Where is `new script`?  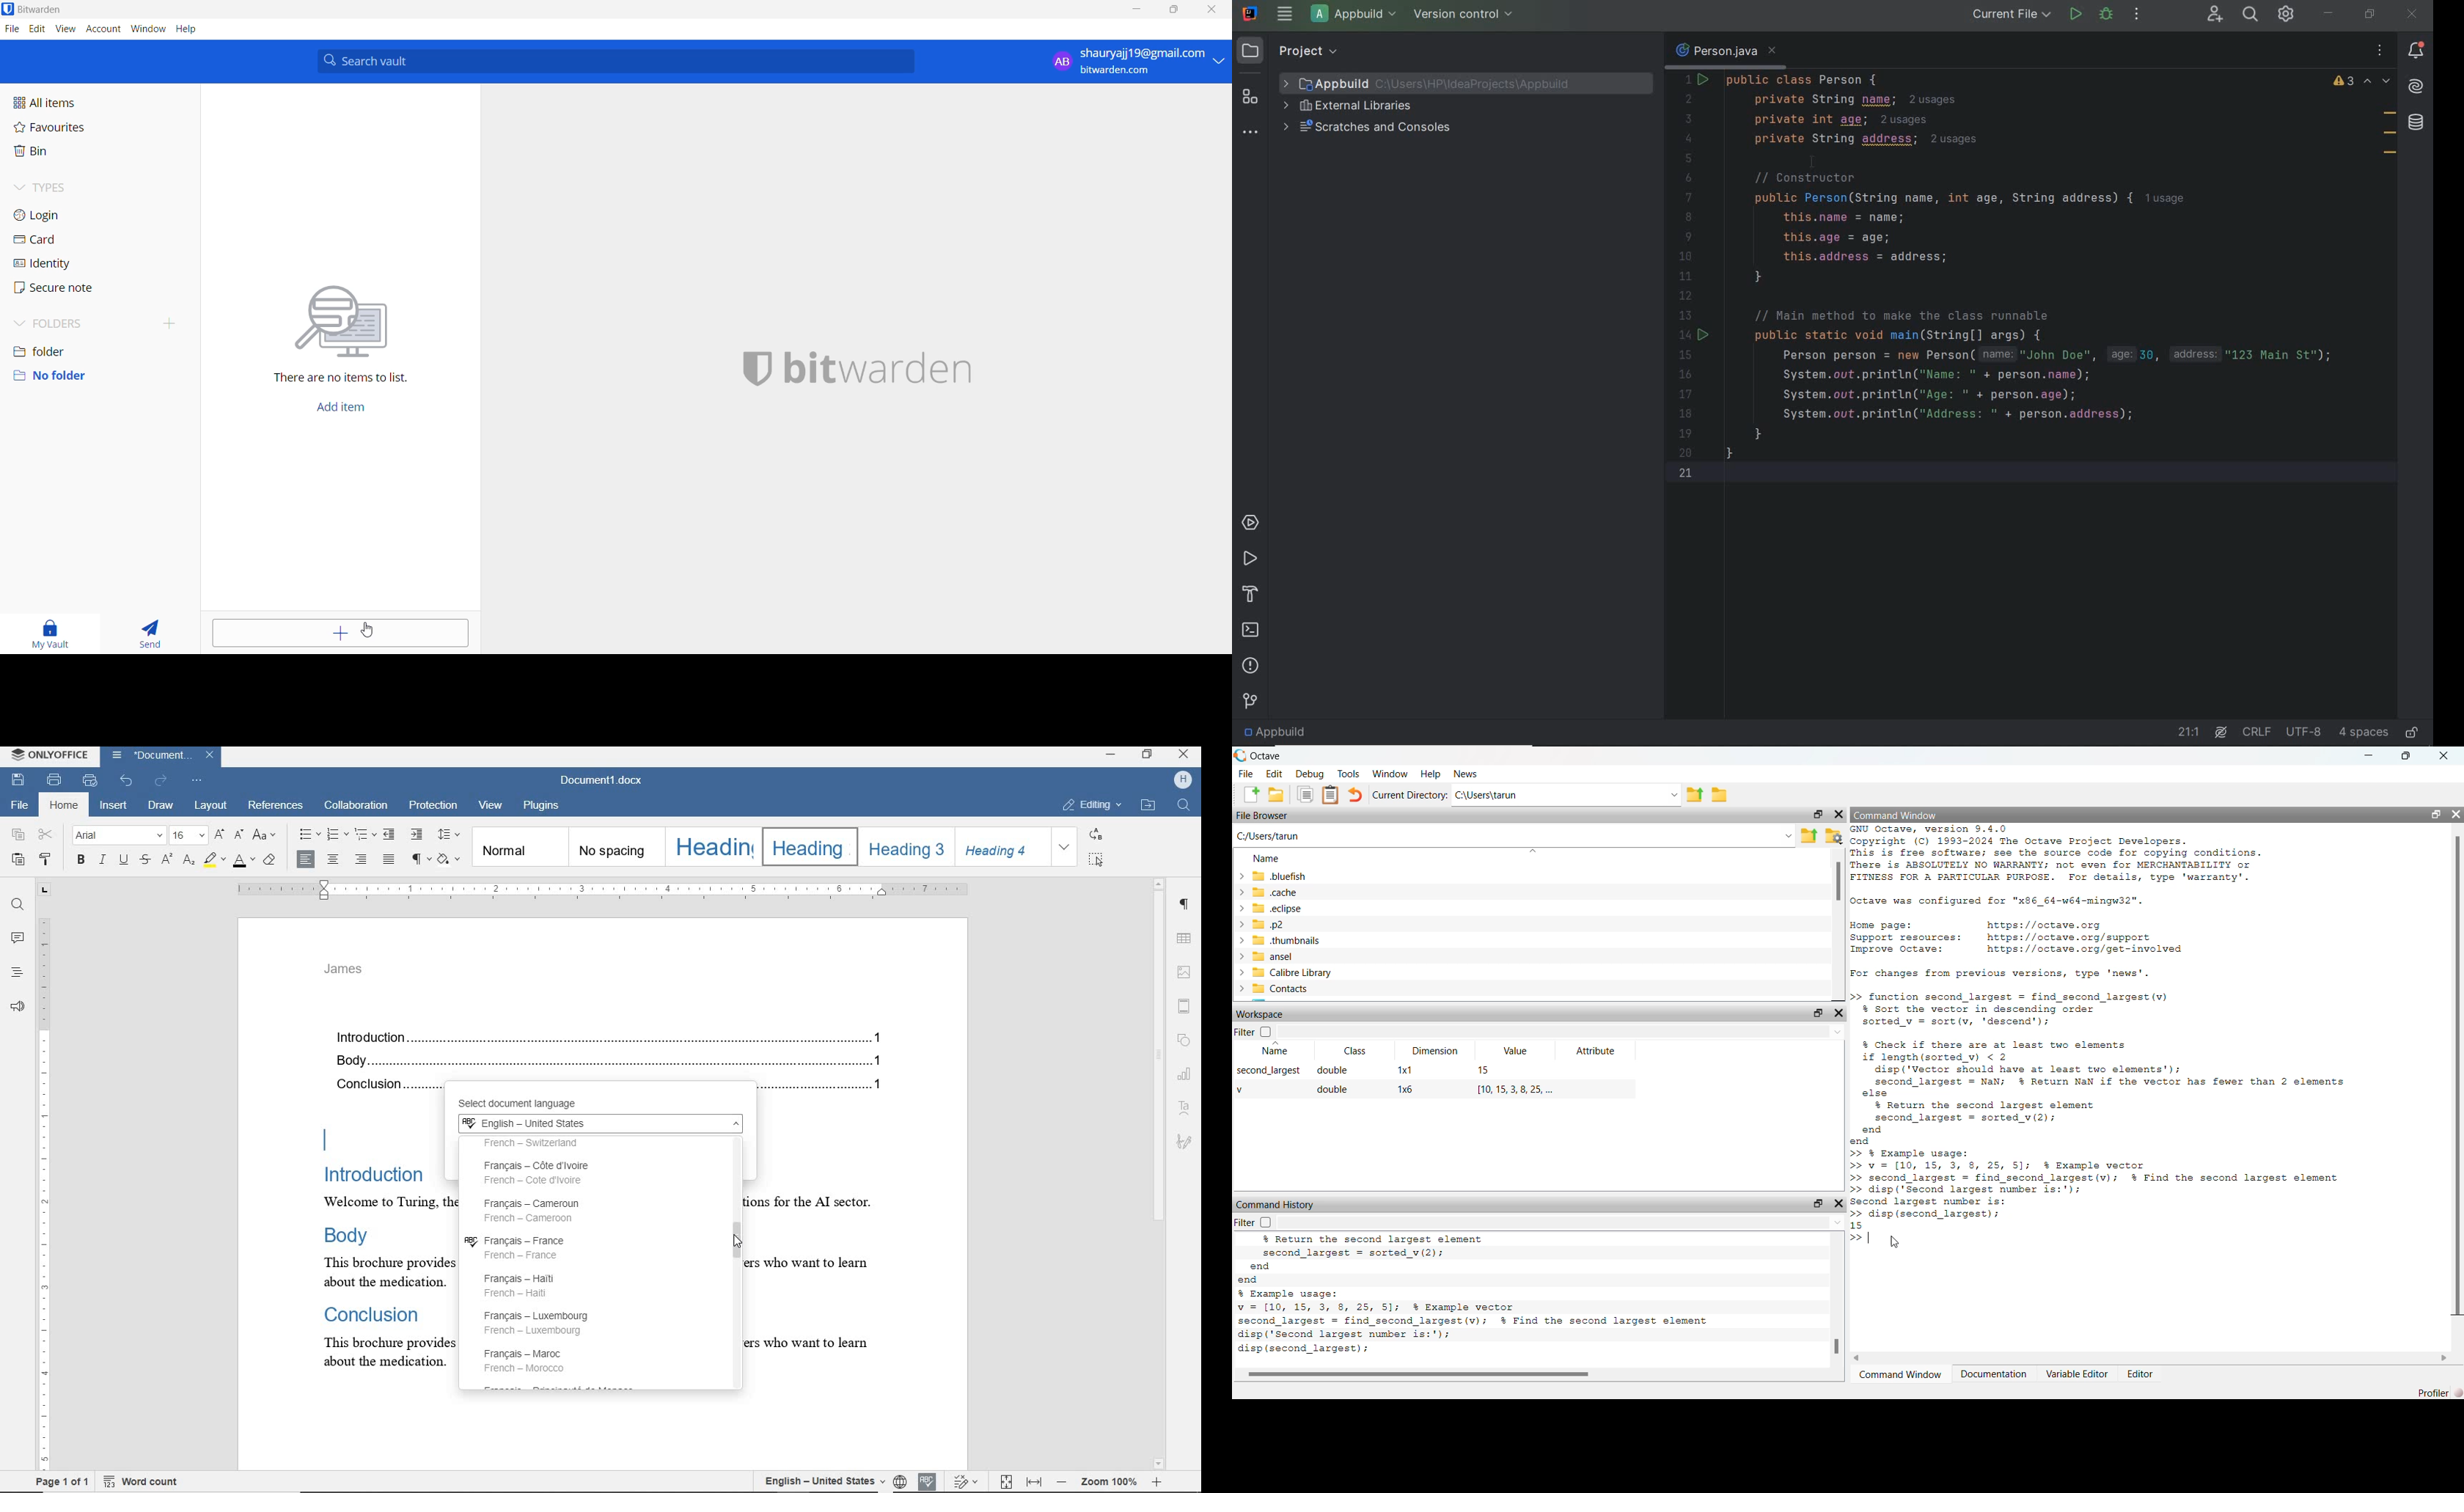
new script is located at coordinates (1246, 795).